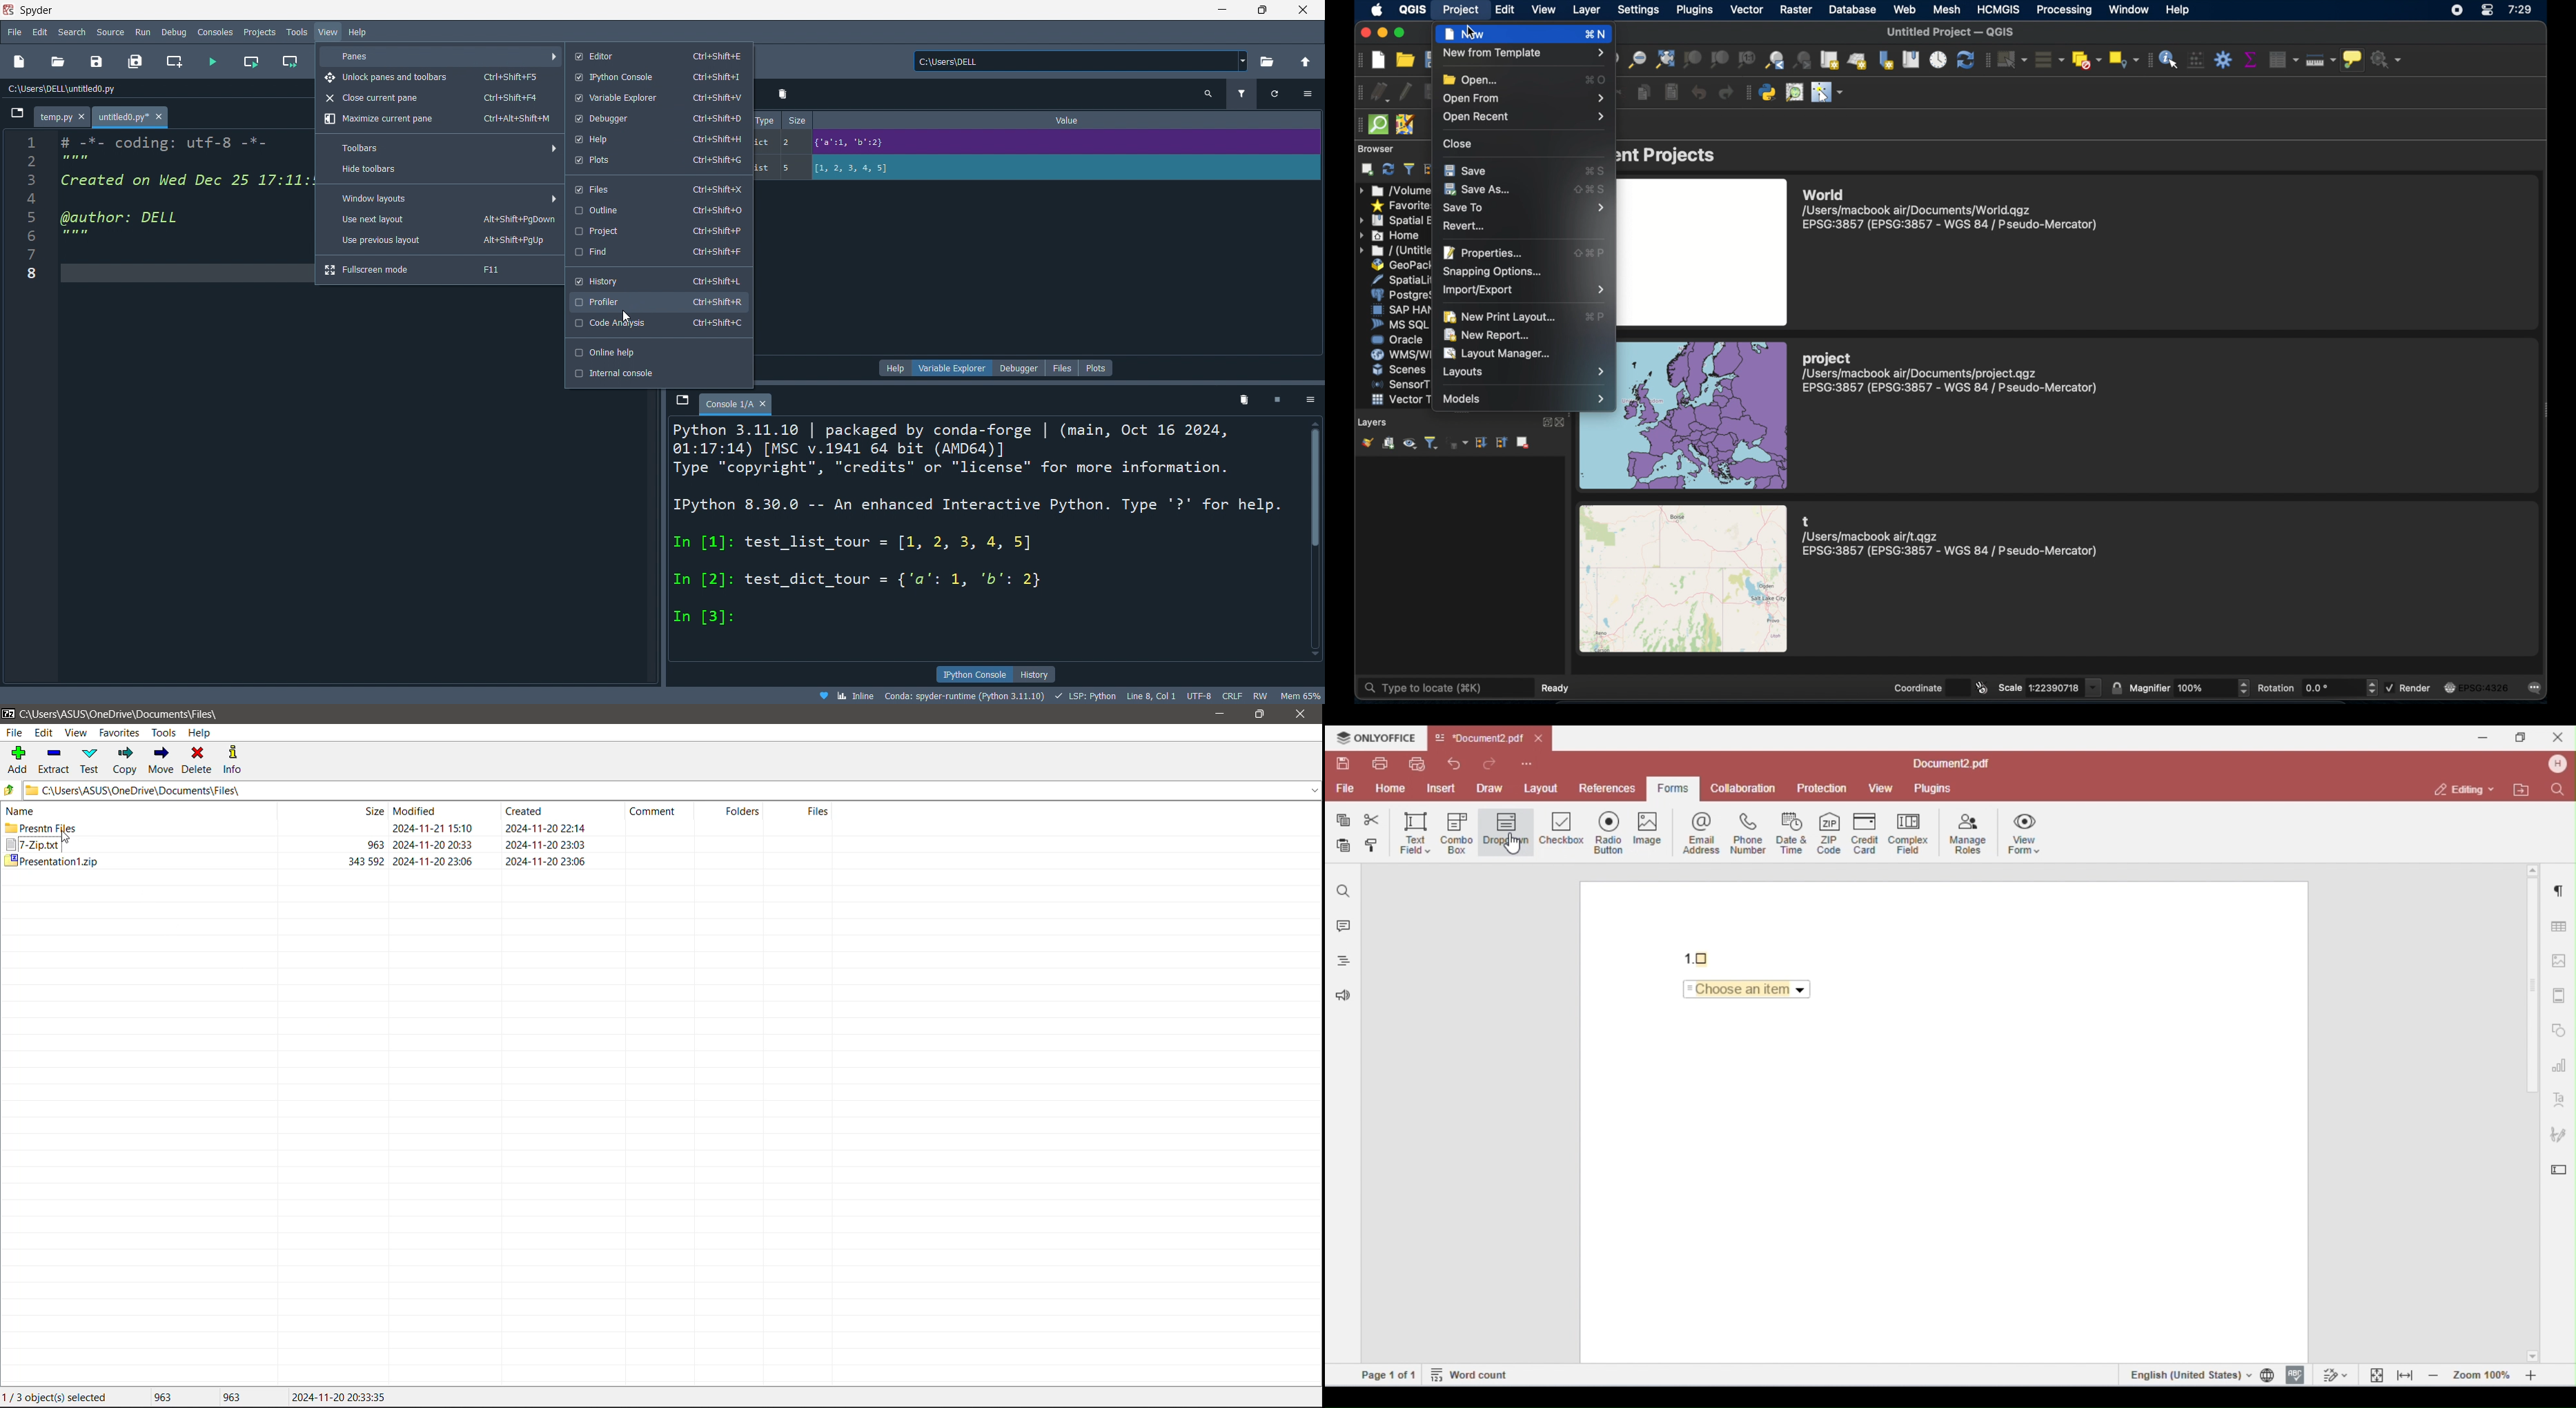 This screenshot has height=1428, width=2576. I want to click on maxmize pane, so click(440, 122).